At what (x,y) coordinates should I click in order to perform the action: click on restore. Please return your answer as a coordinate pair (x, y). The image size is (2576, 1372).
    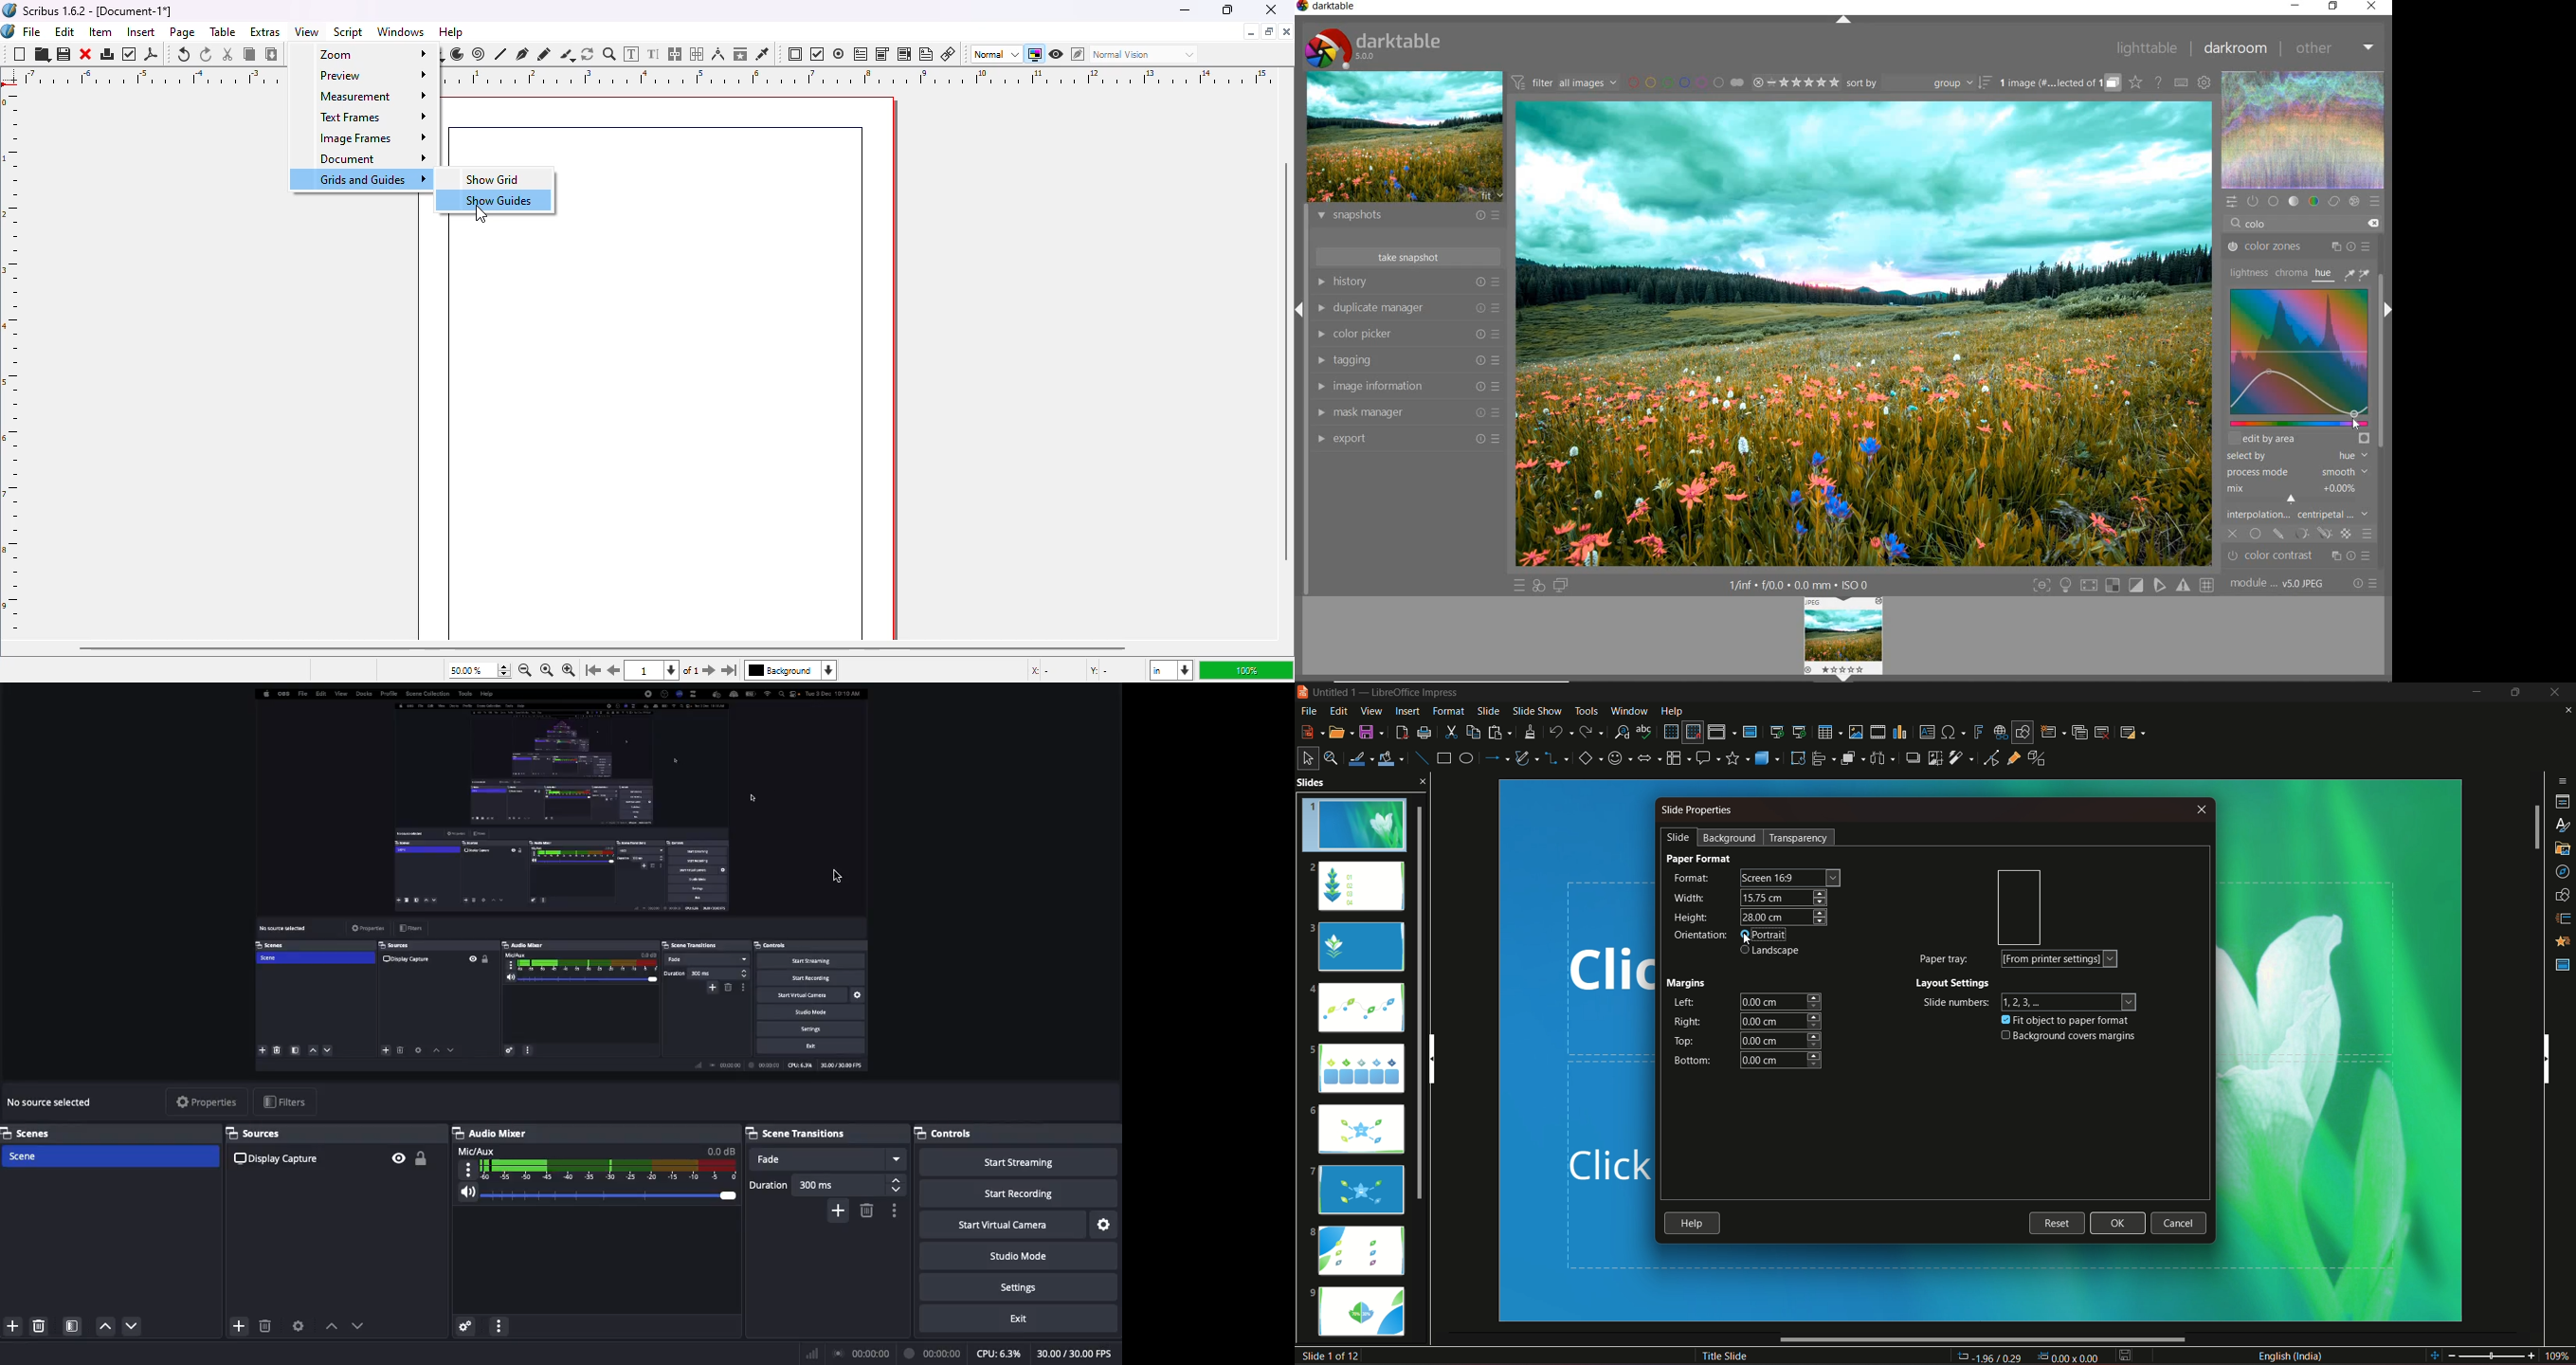
    Looking at the image, I should click on (2335, 7).